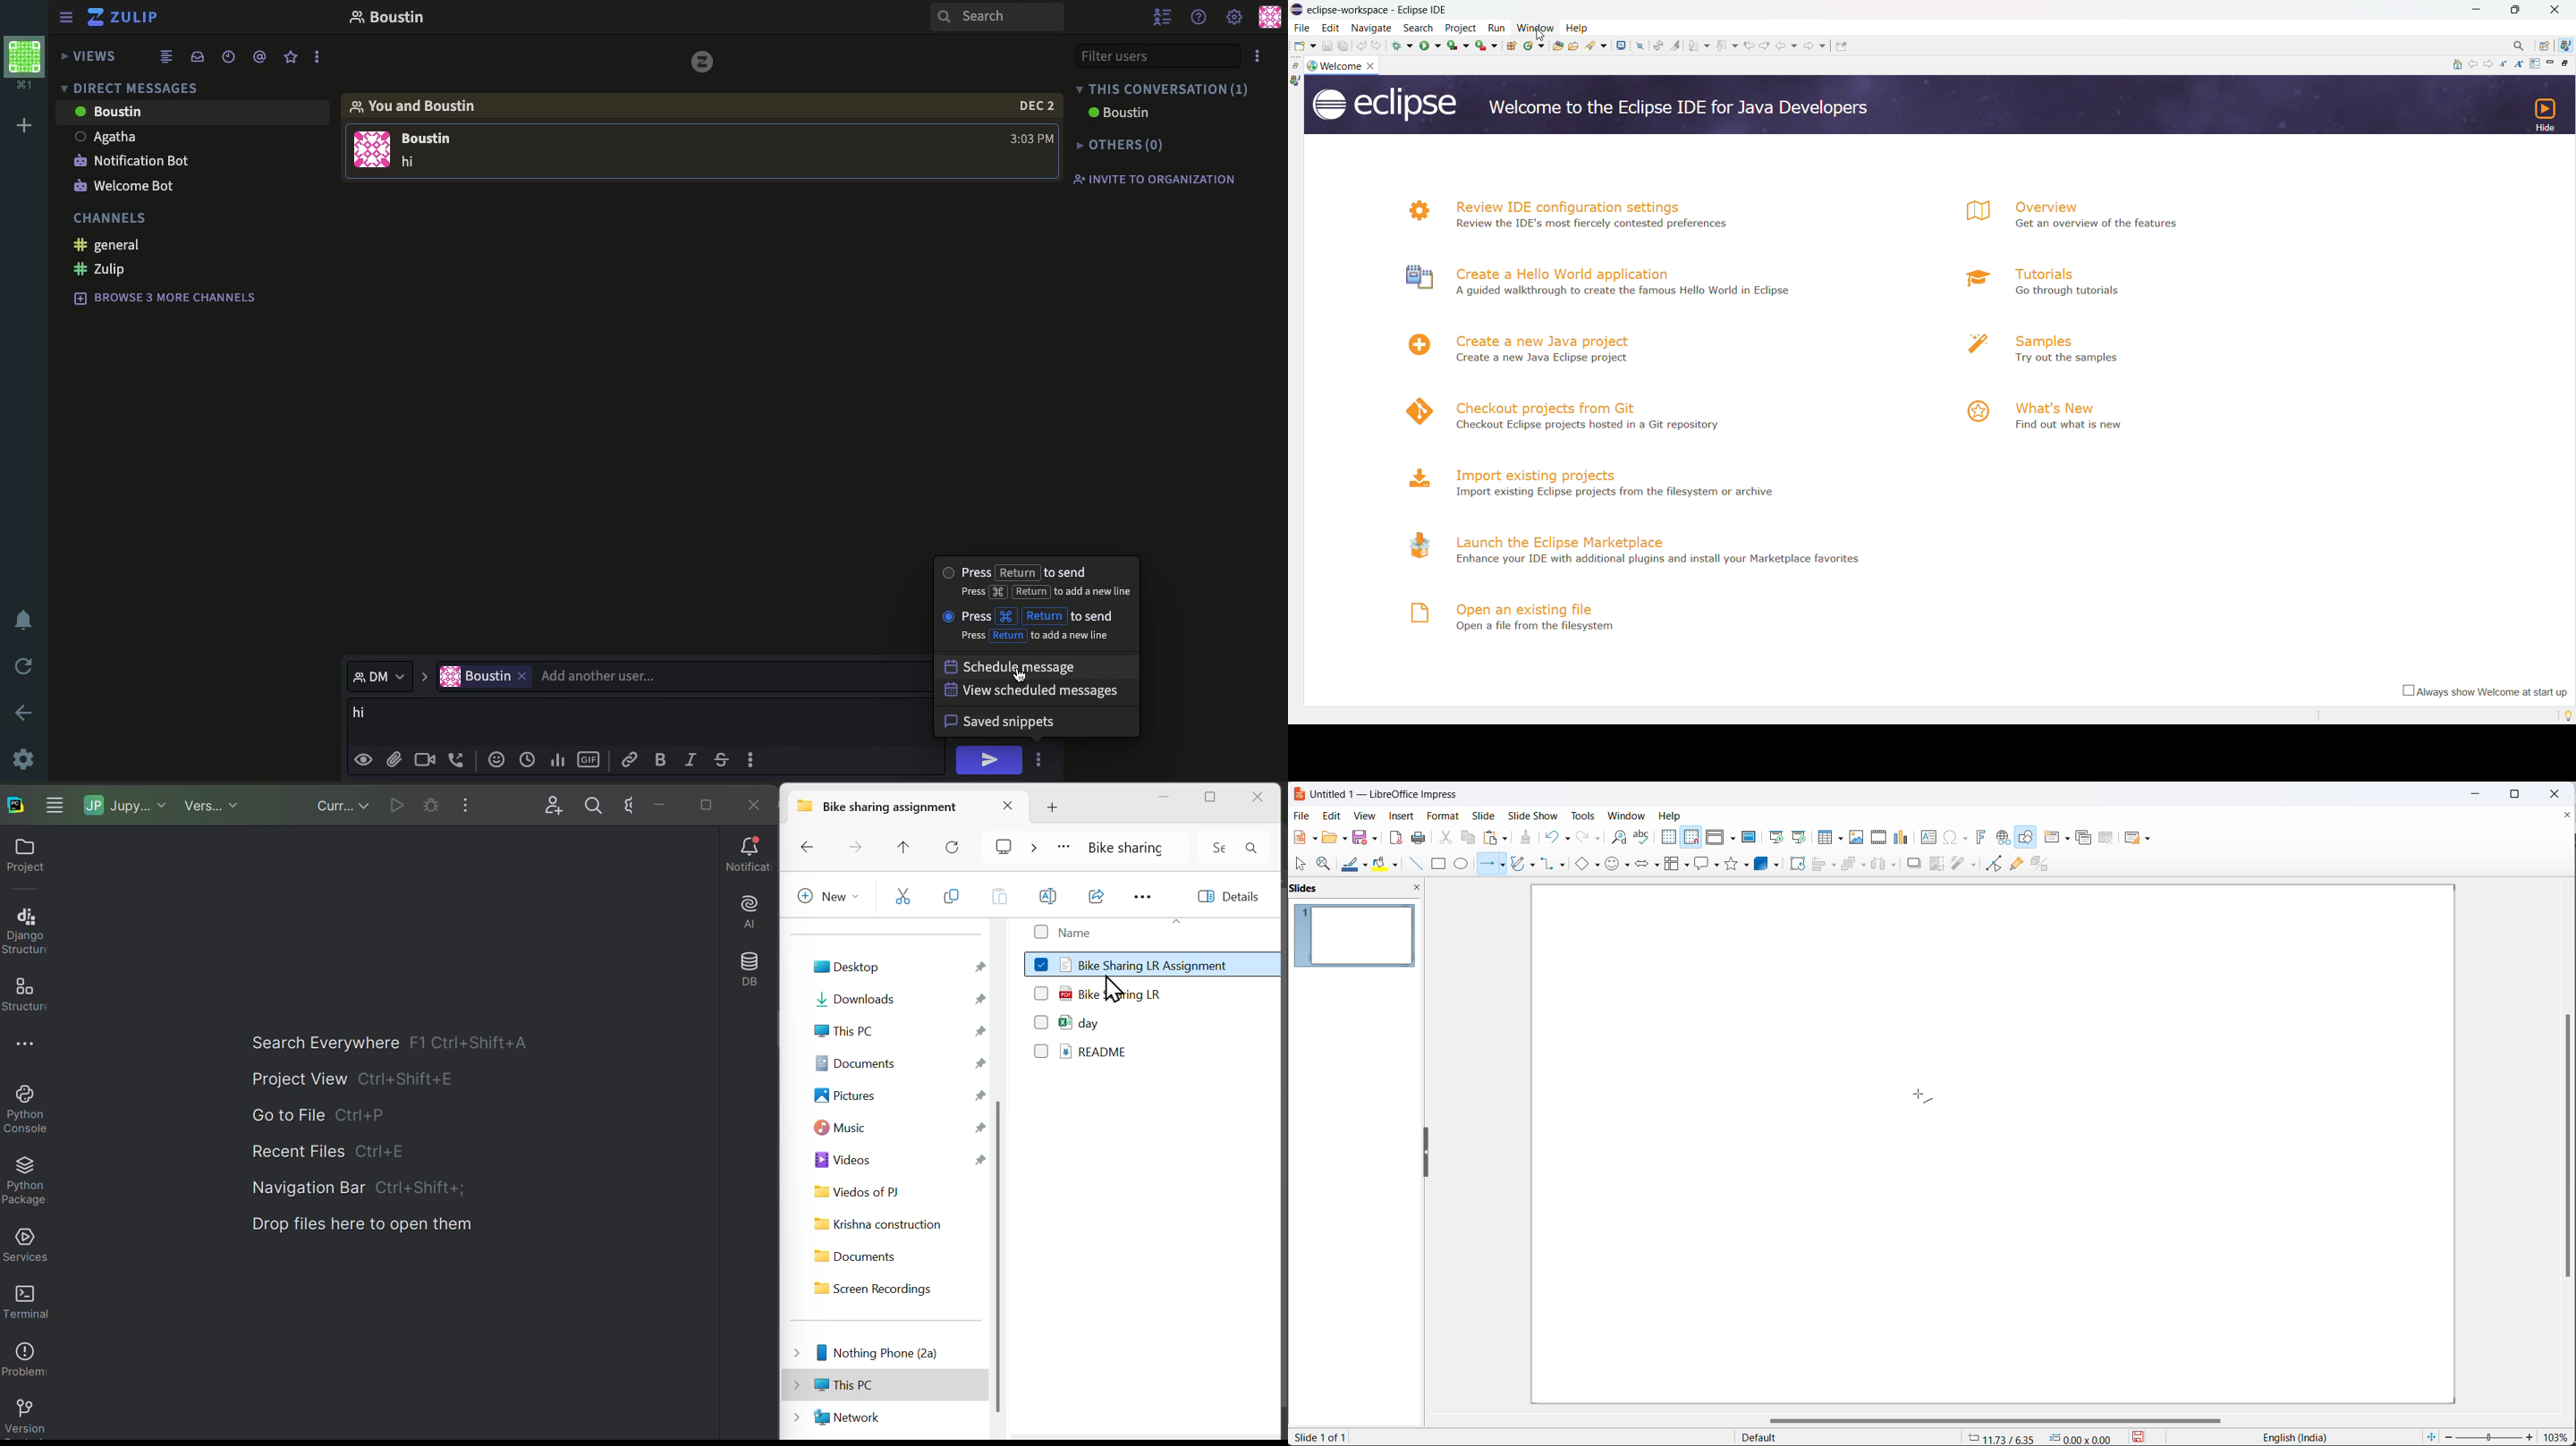 Image resolution: width=2576 pixels, height=1456 pixels. What do you see at coordinates (1110, 981) in the screenshot?
I see `cursor` at bounding box center [1110, 981].